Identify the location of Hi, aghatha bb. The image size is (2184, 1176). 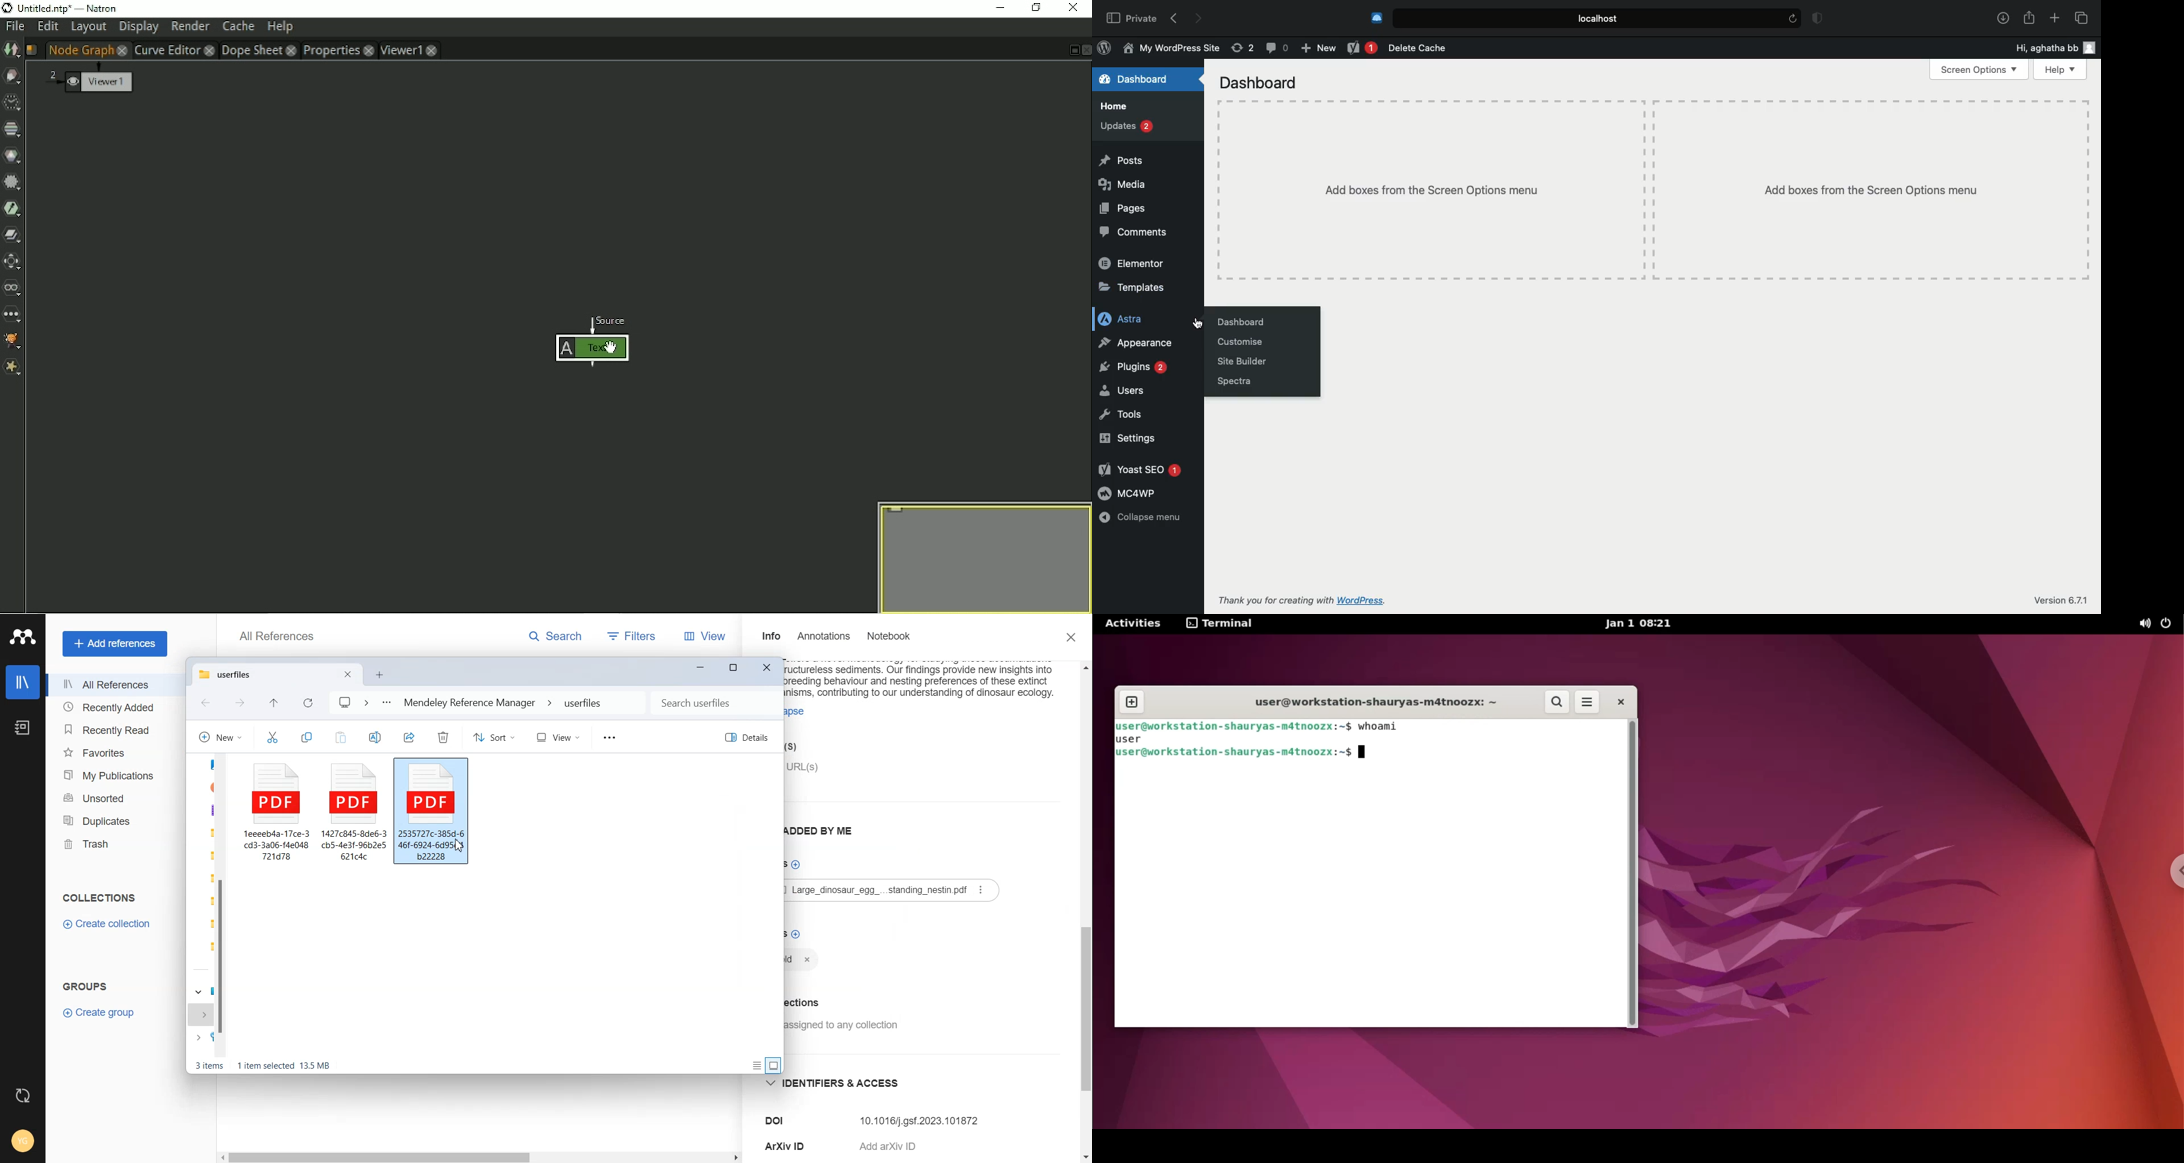
(2041, 46).